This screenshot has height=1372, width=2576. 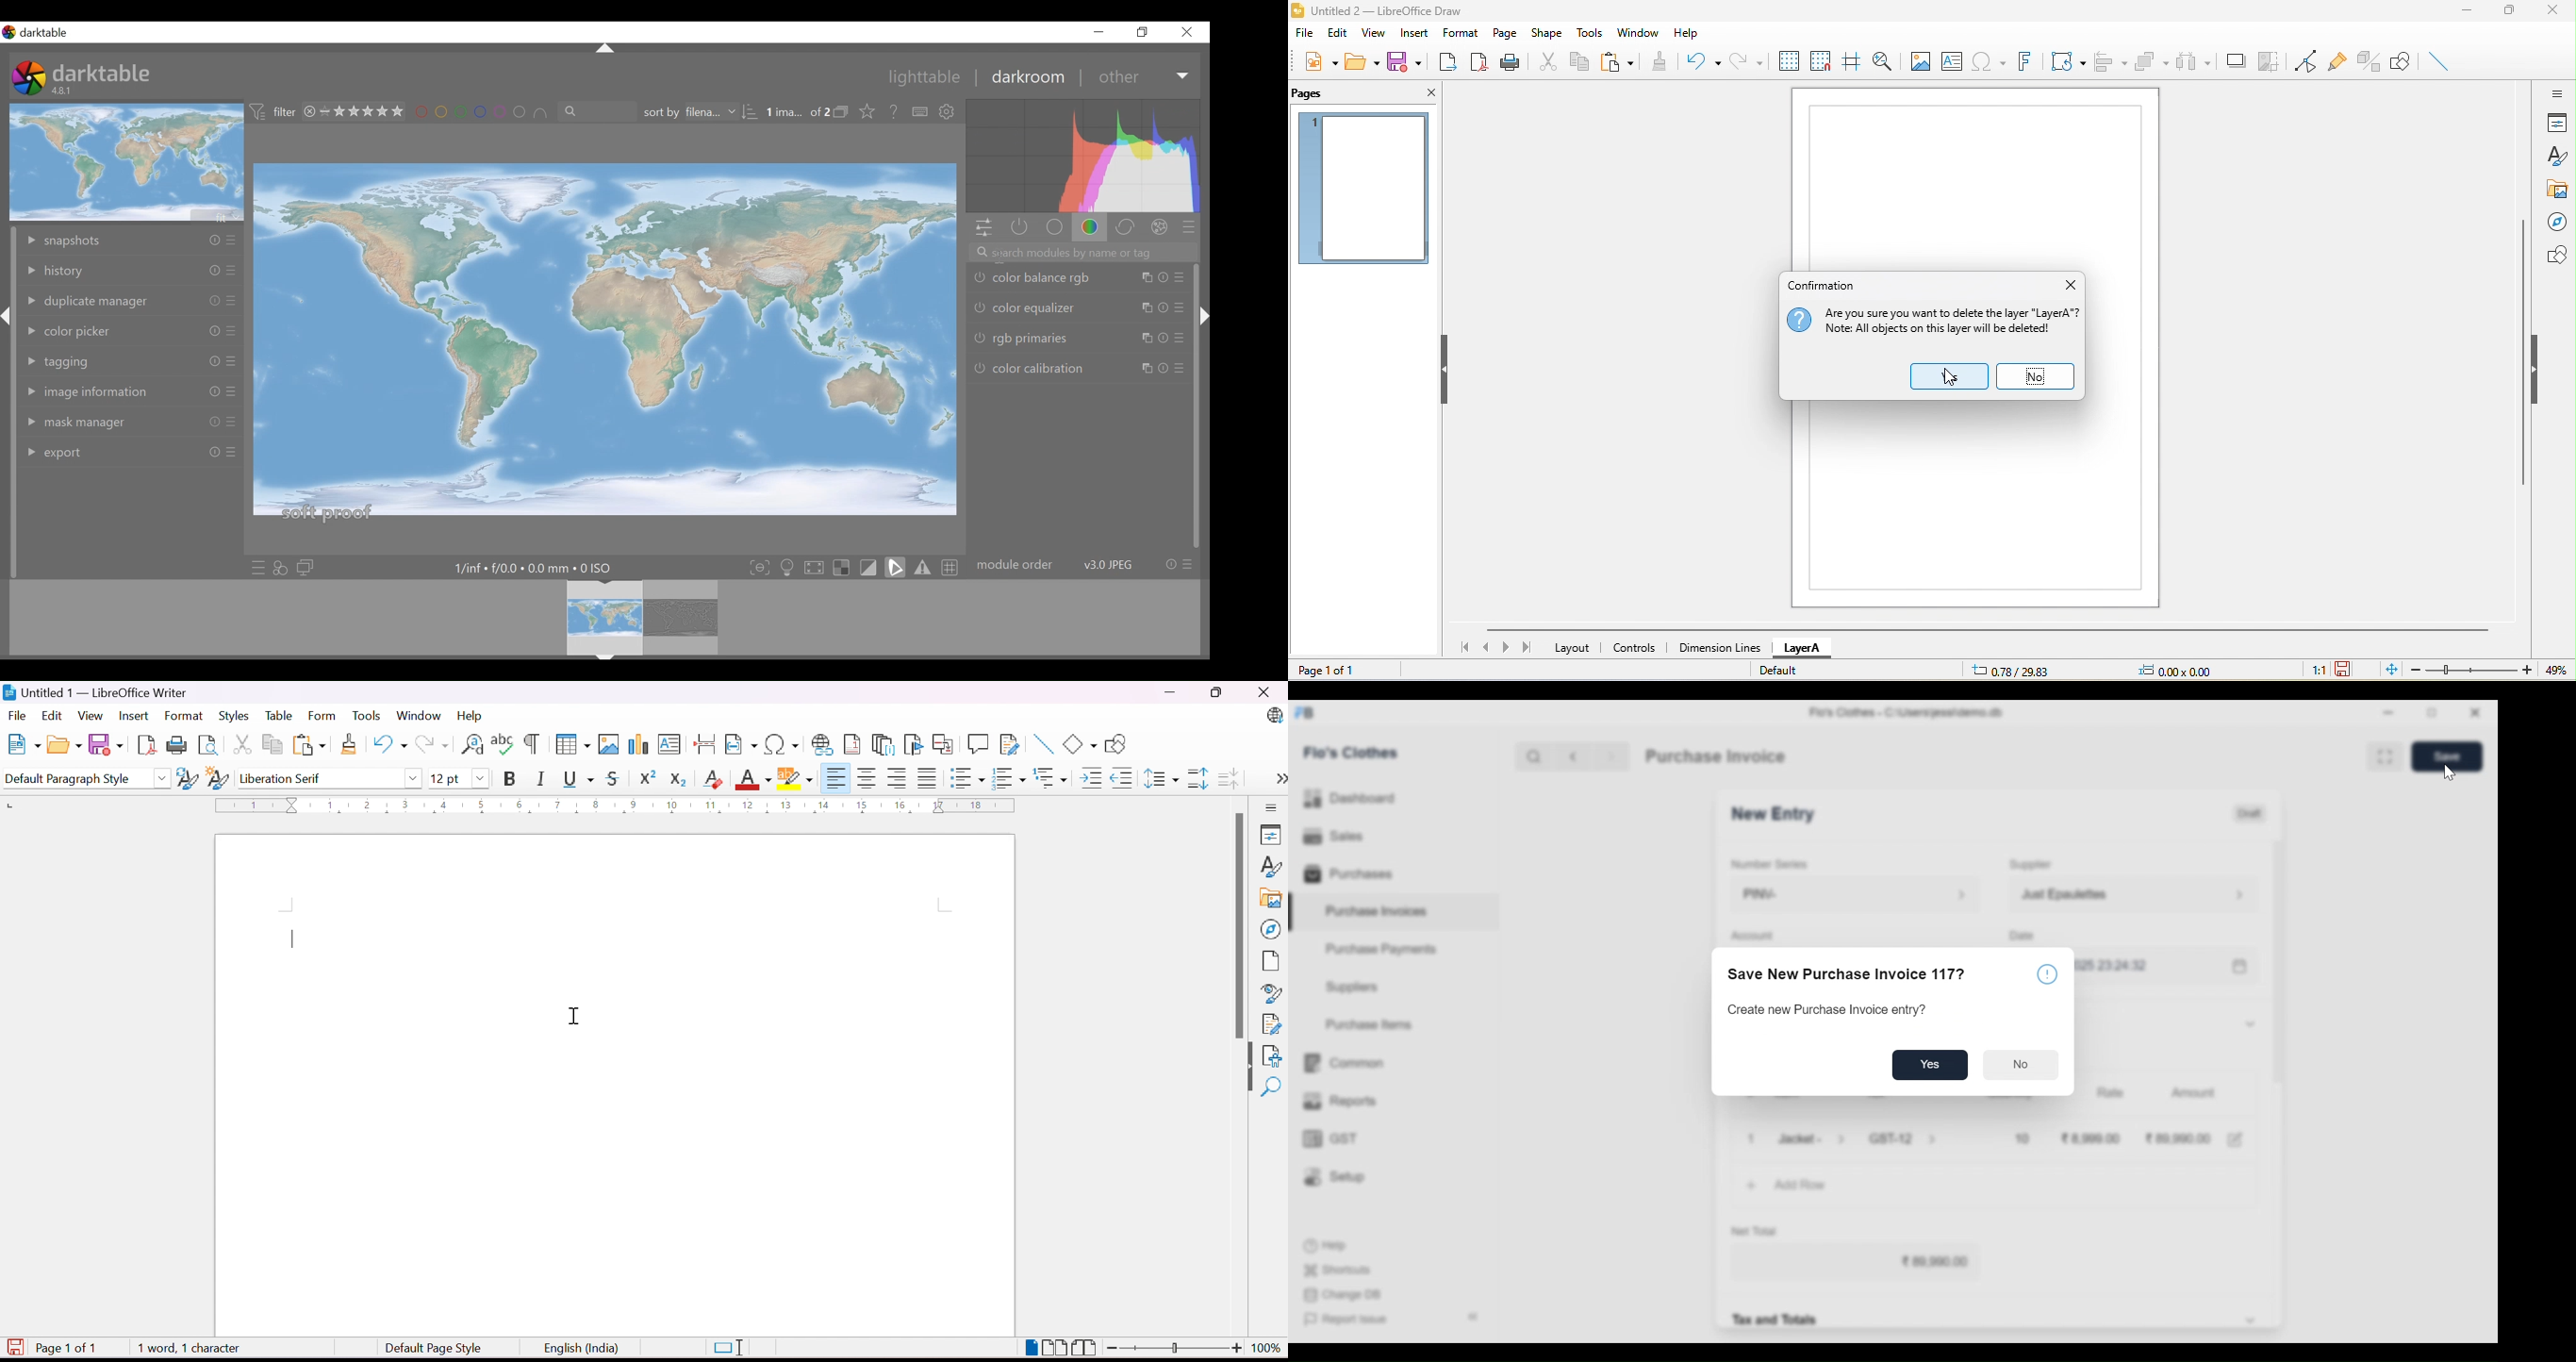 What do you see at coordinates (1306, 31) in the screenshot?
I see `file` at bounding box center [1306, 31].